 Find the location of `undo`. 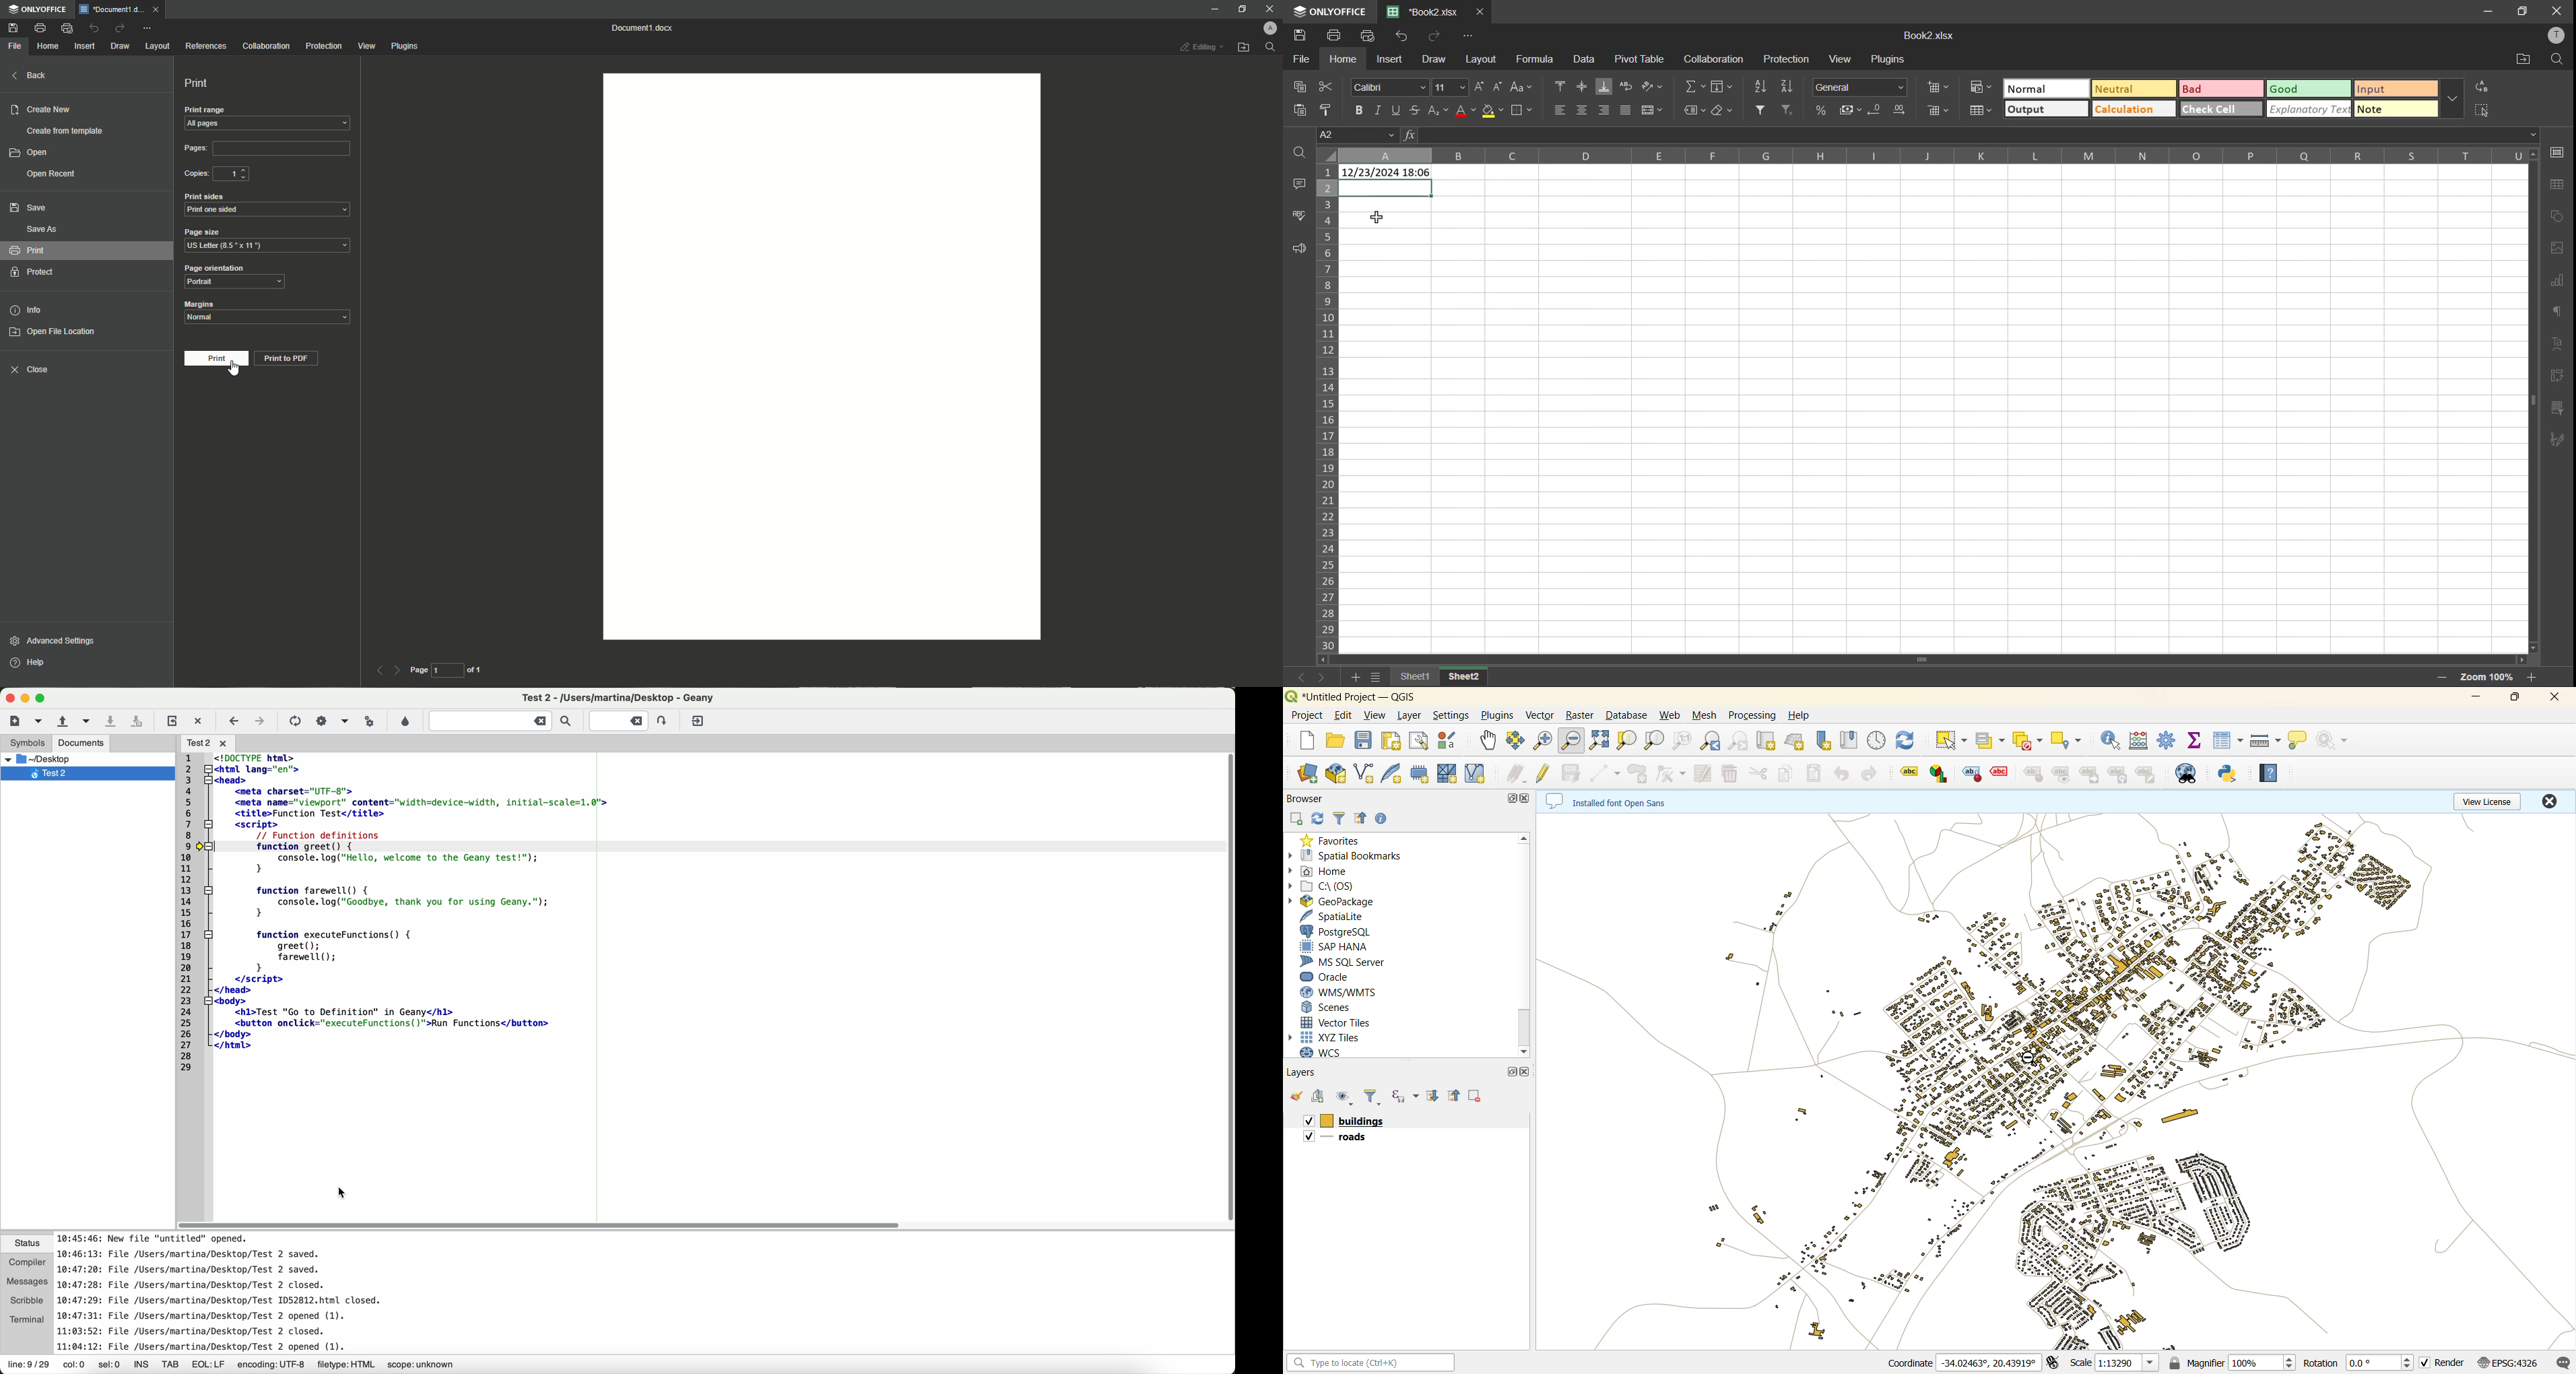

undo is located at coordinates (1403, 36).